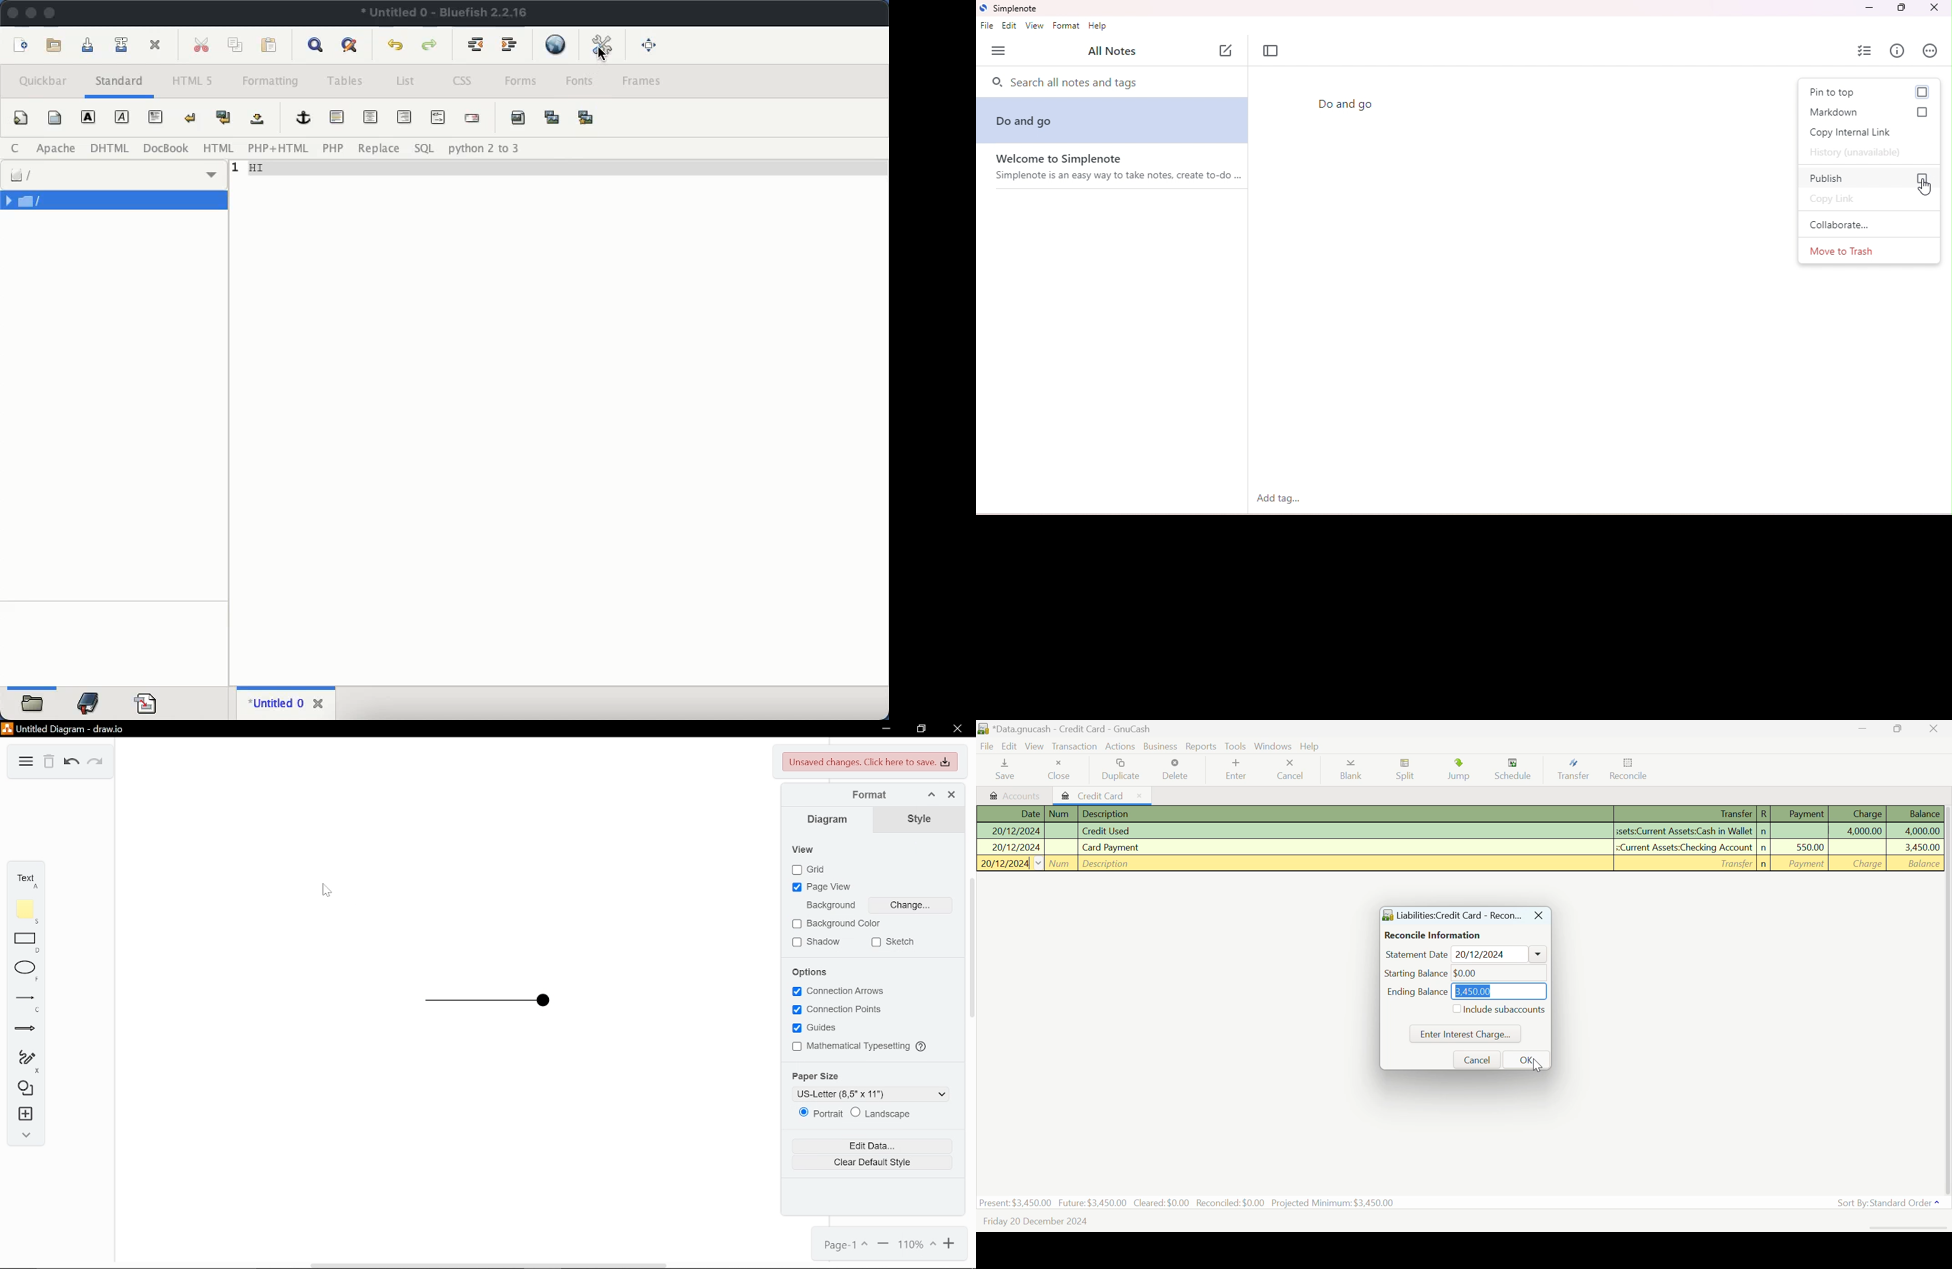 The image size is (1960, 1288). Describe the element at coordinates (1272, 51) in the screenshot. I see `toggle focus mode` at that location.